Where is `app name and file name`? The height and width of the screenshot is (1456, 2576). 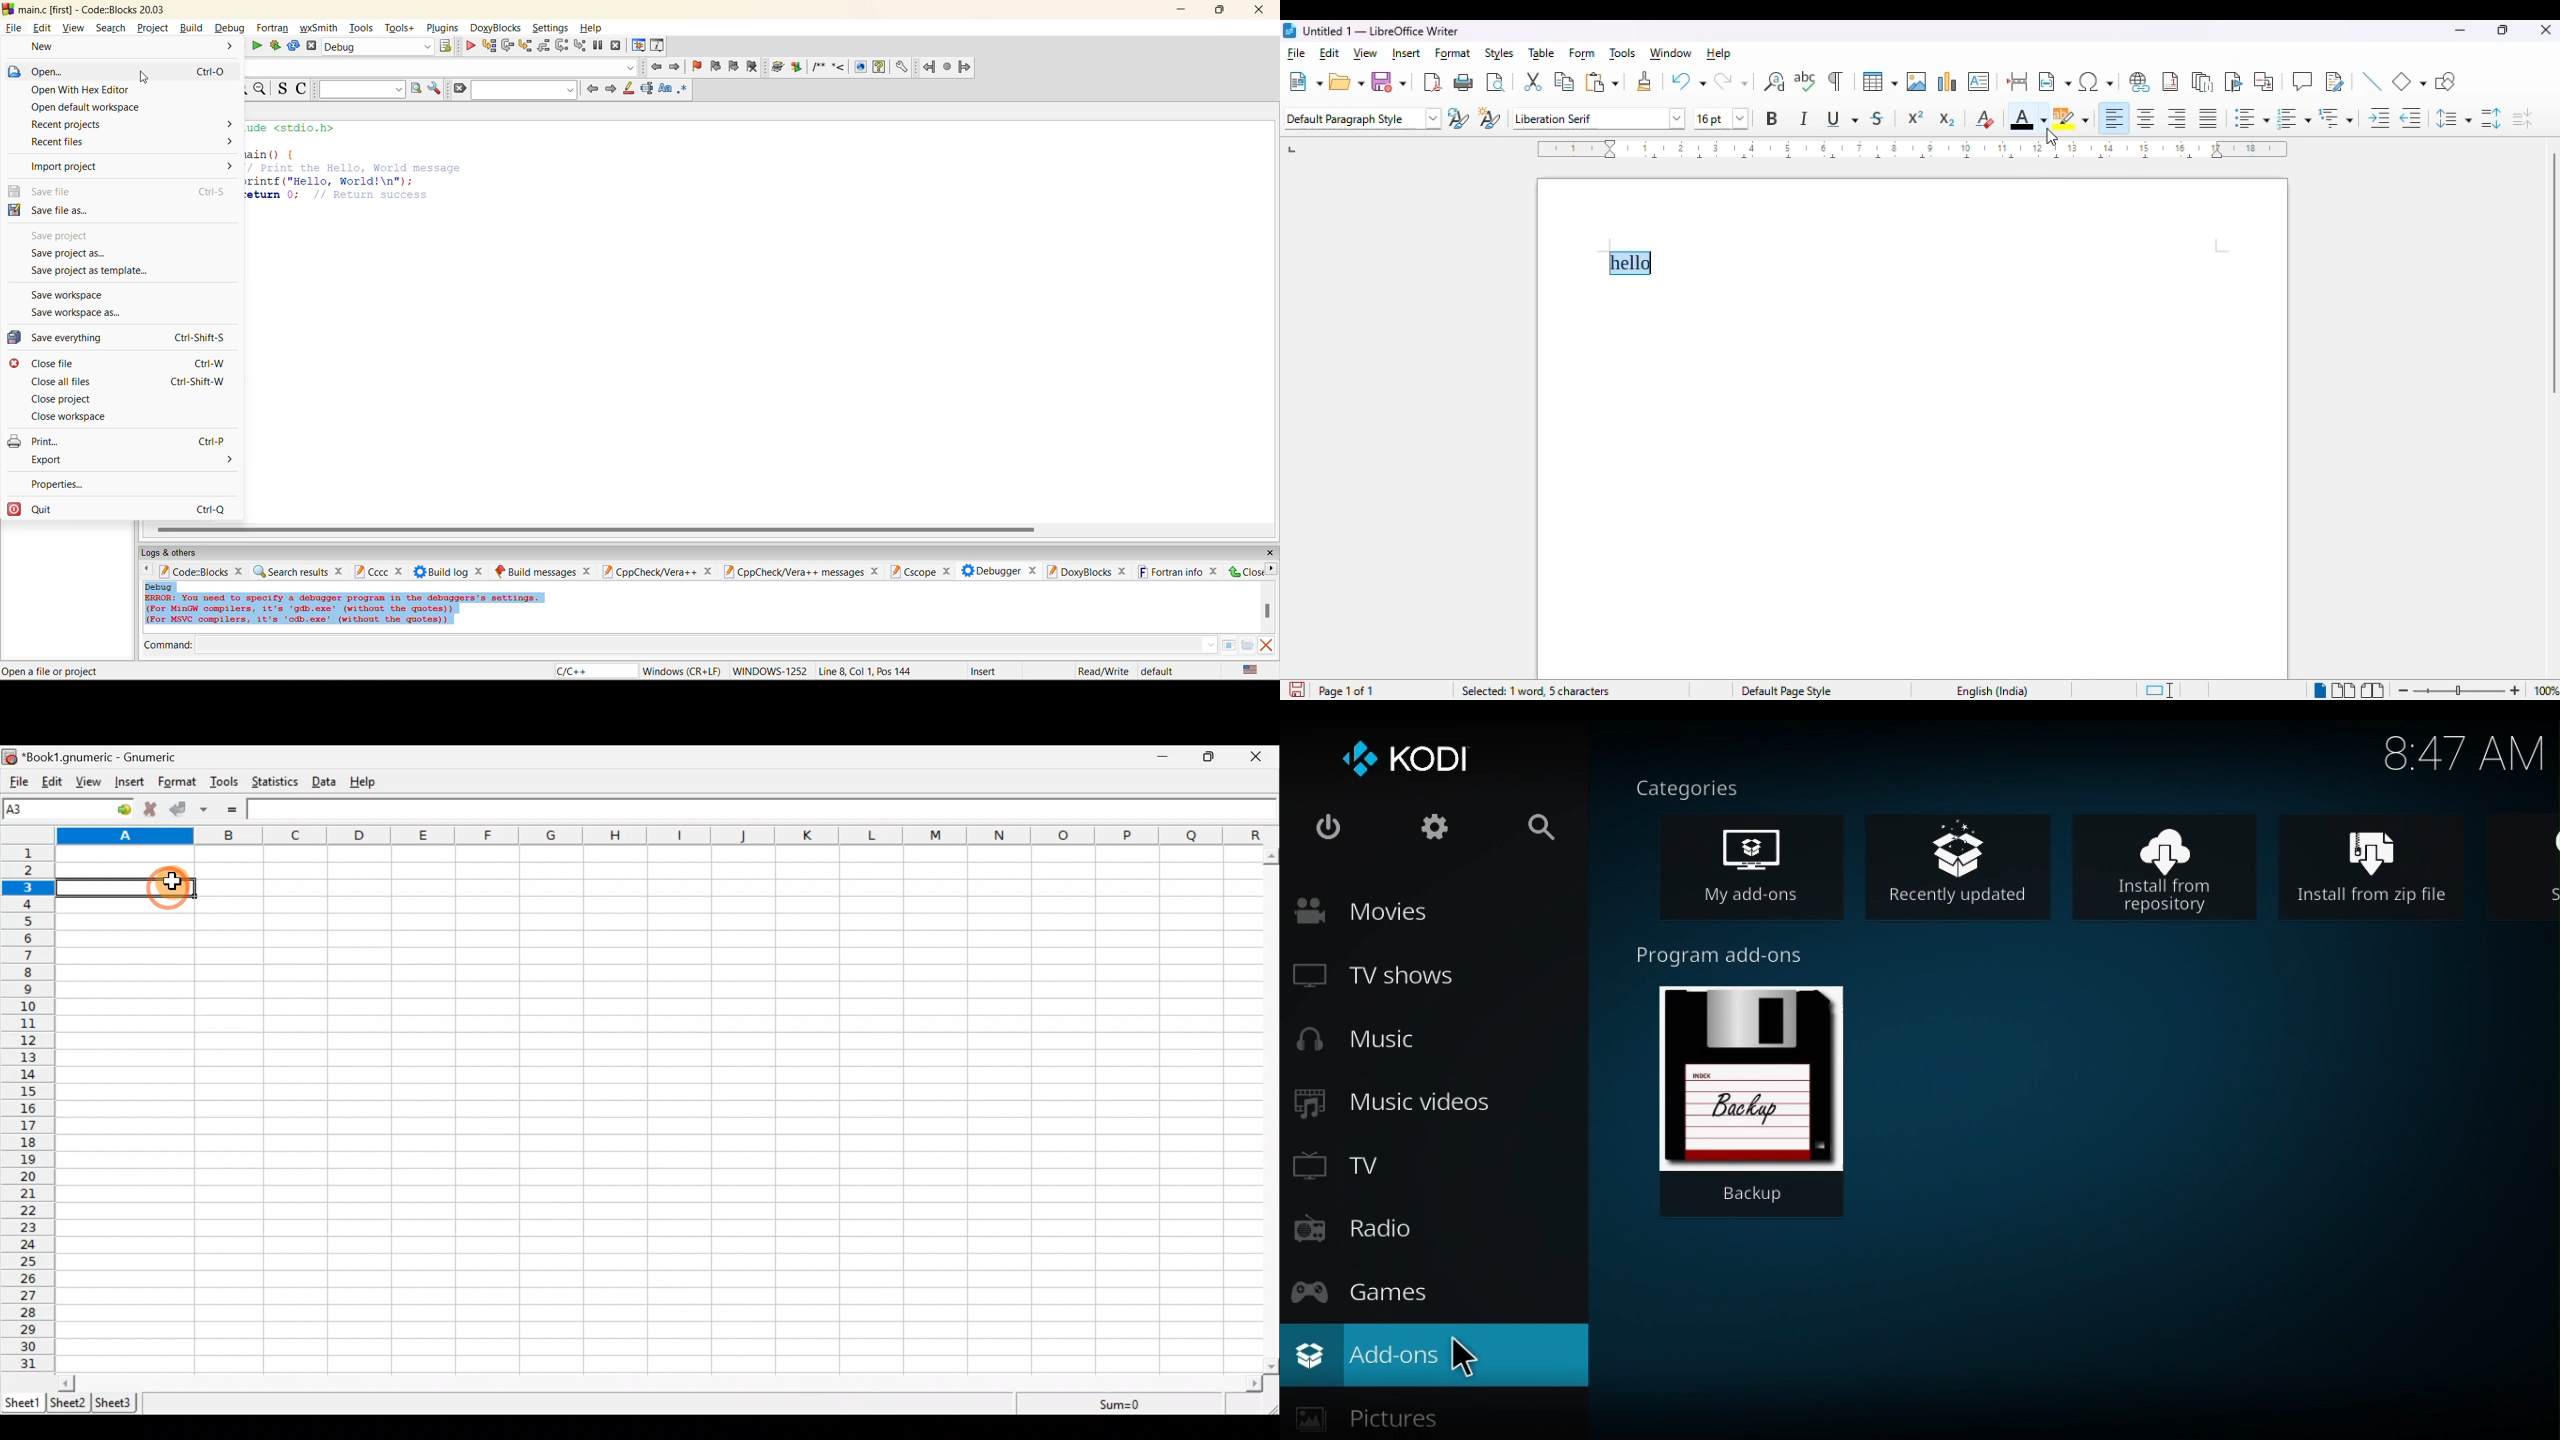
app name and file name is located at coordinates (95, 9).